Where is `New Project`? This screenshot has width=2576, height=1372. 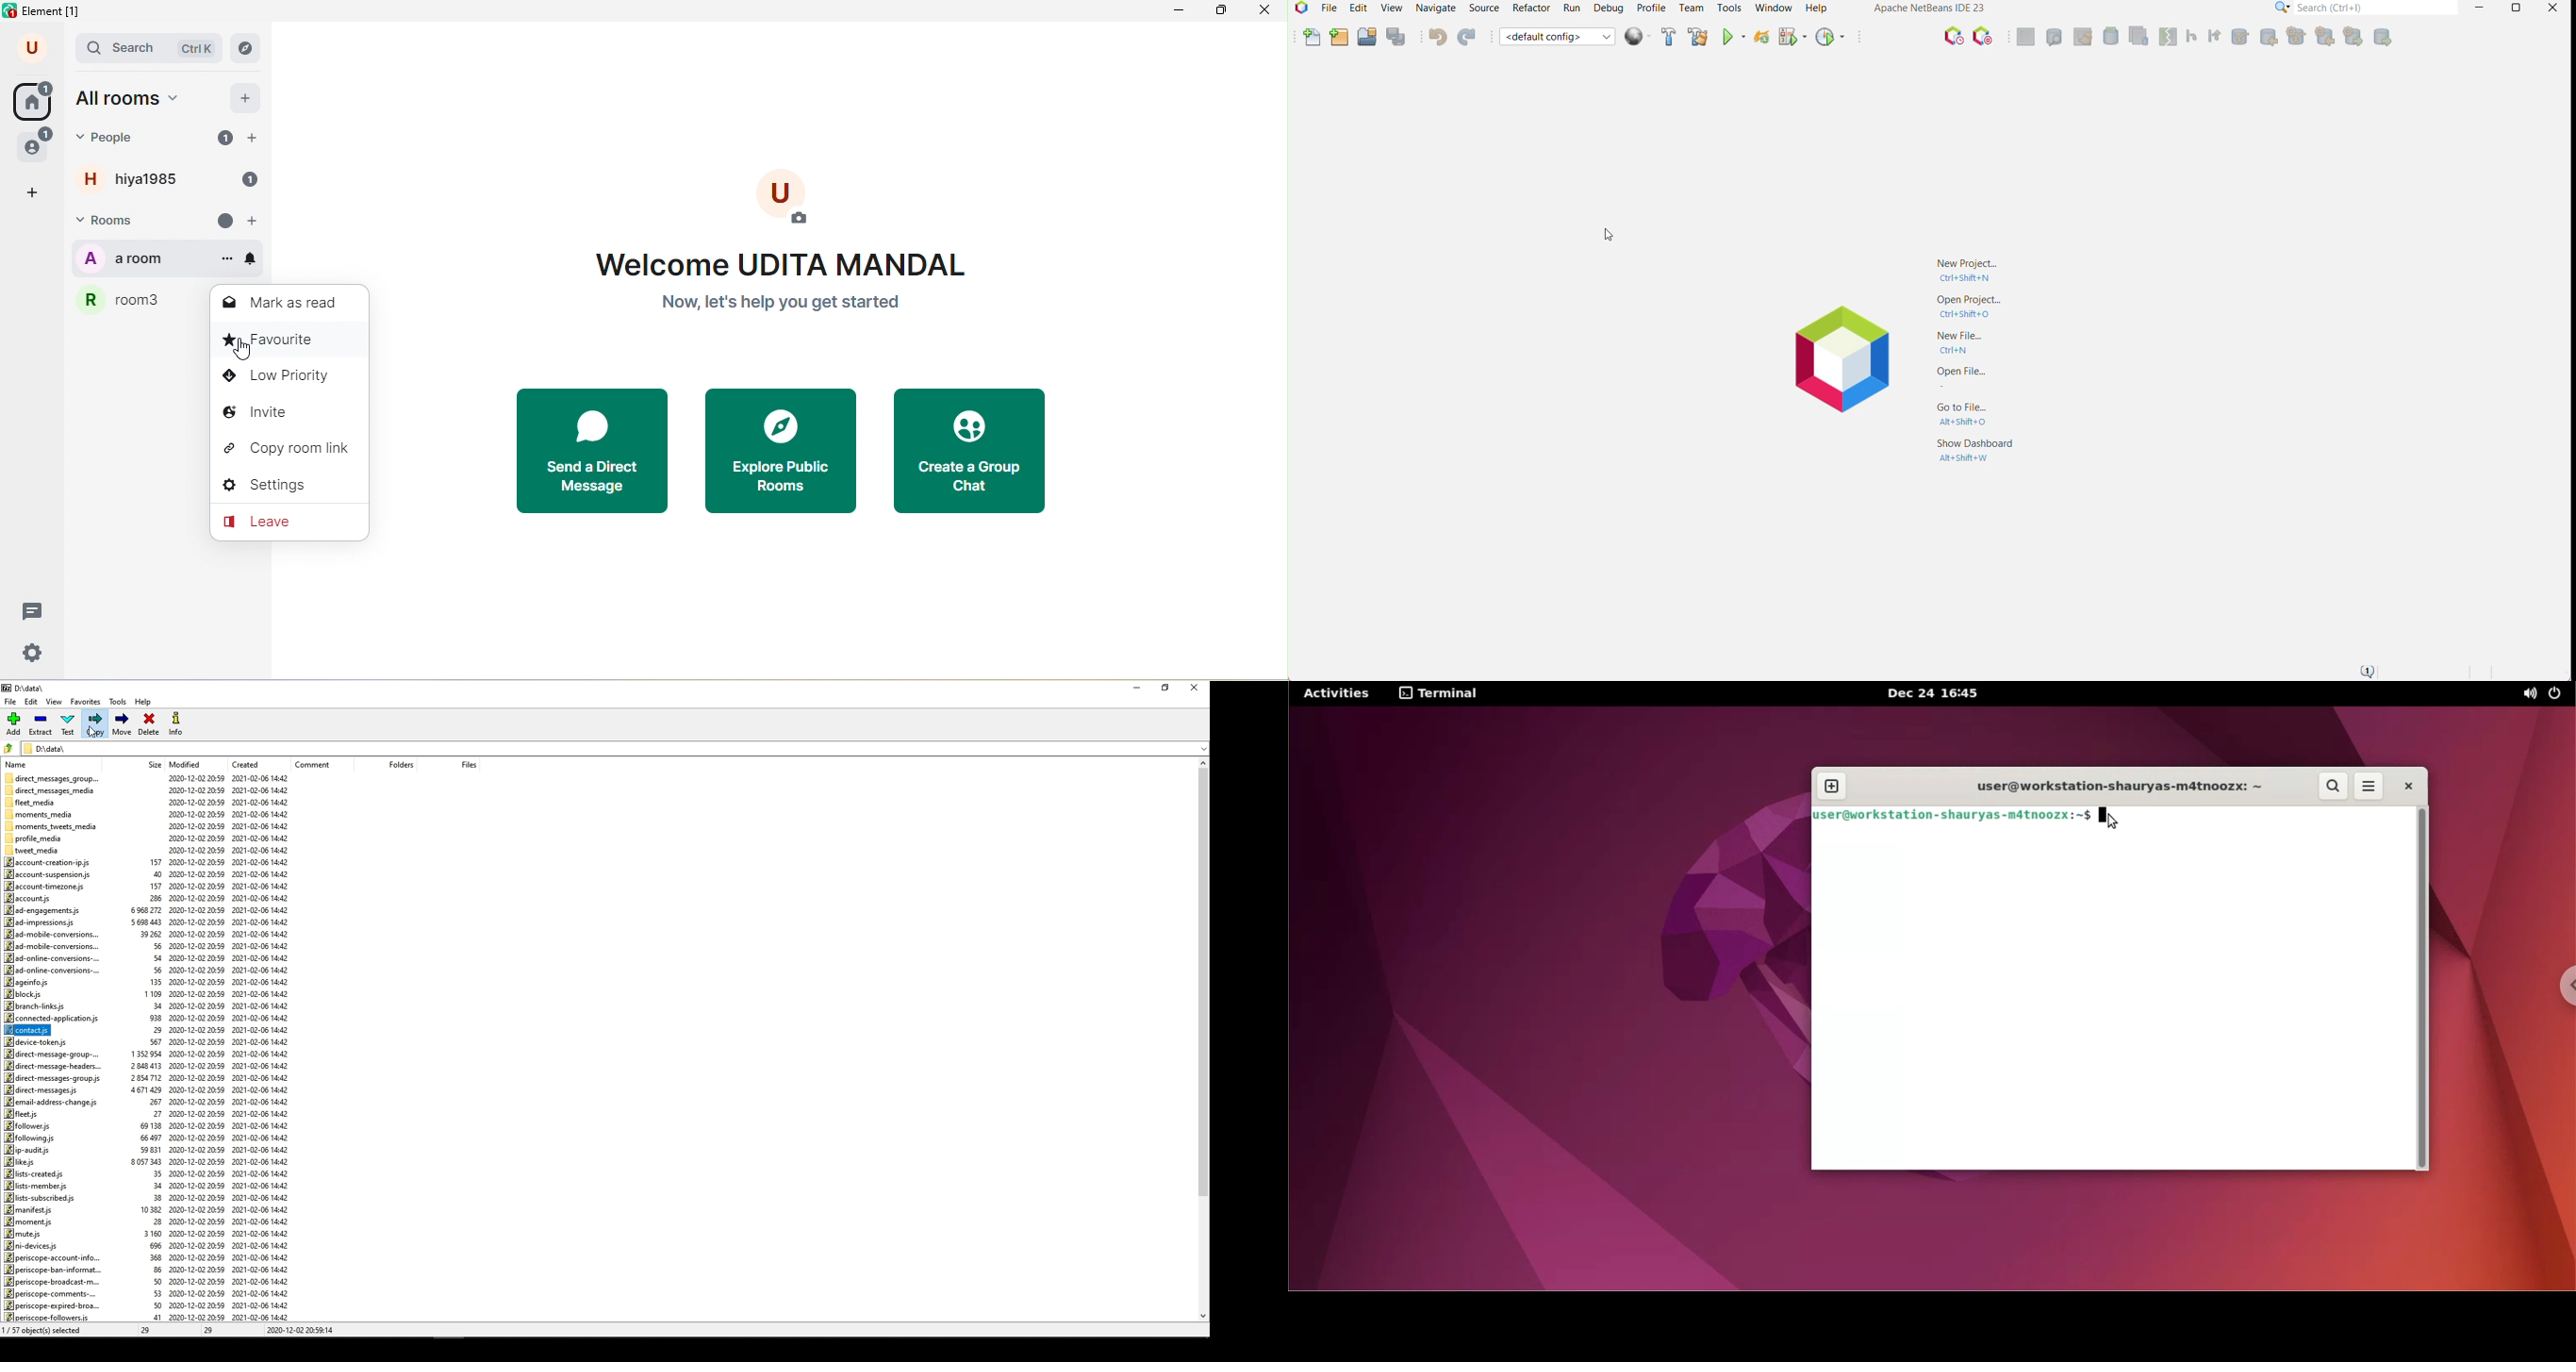
New Project is located at coordinates (1967, 269).